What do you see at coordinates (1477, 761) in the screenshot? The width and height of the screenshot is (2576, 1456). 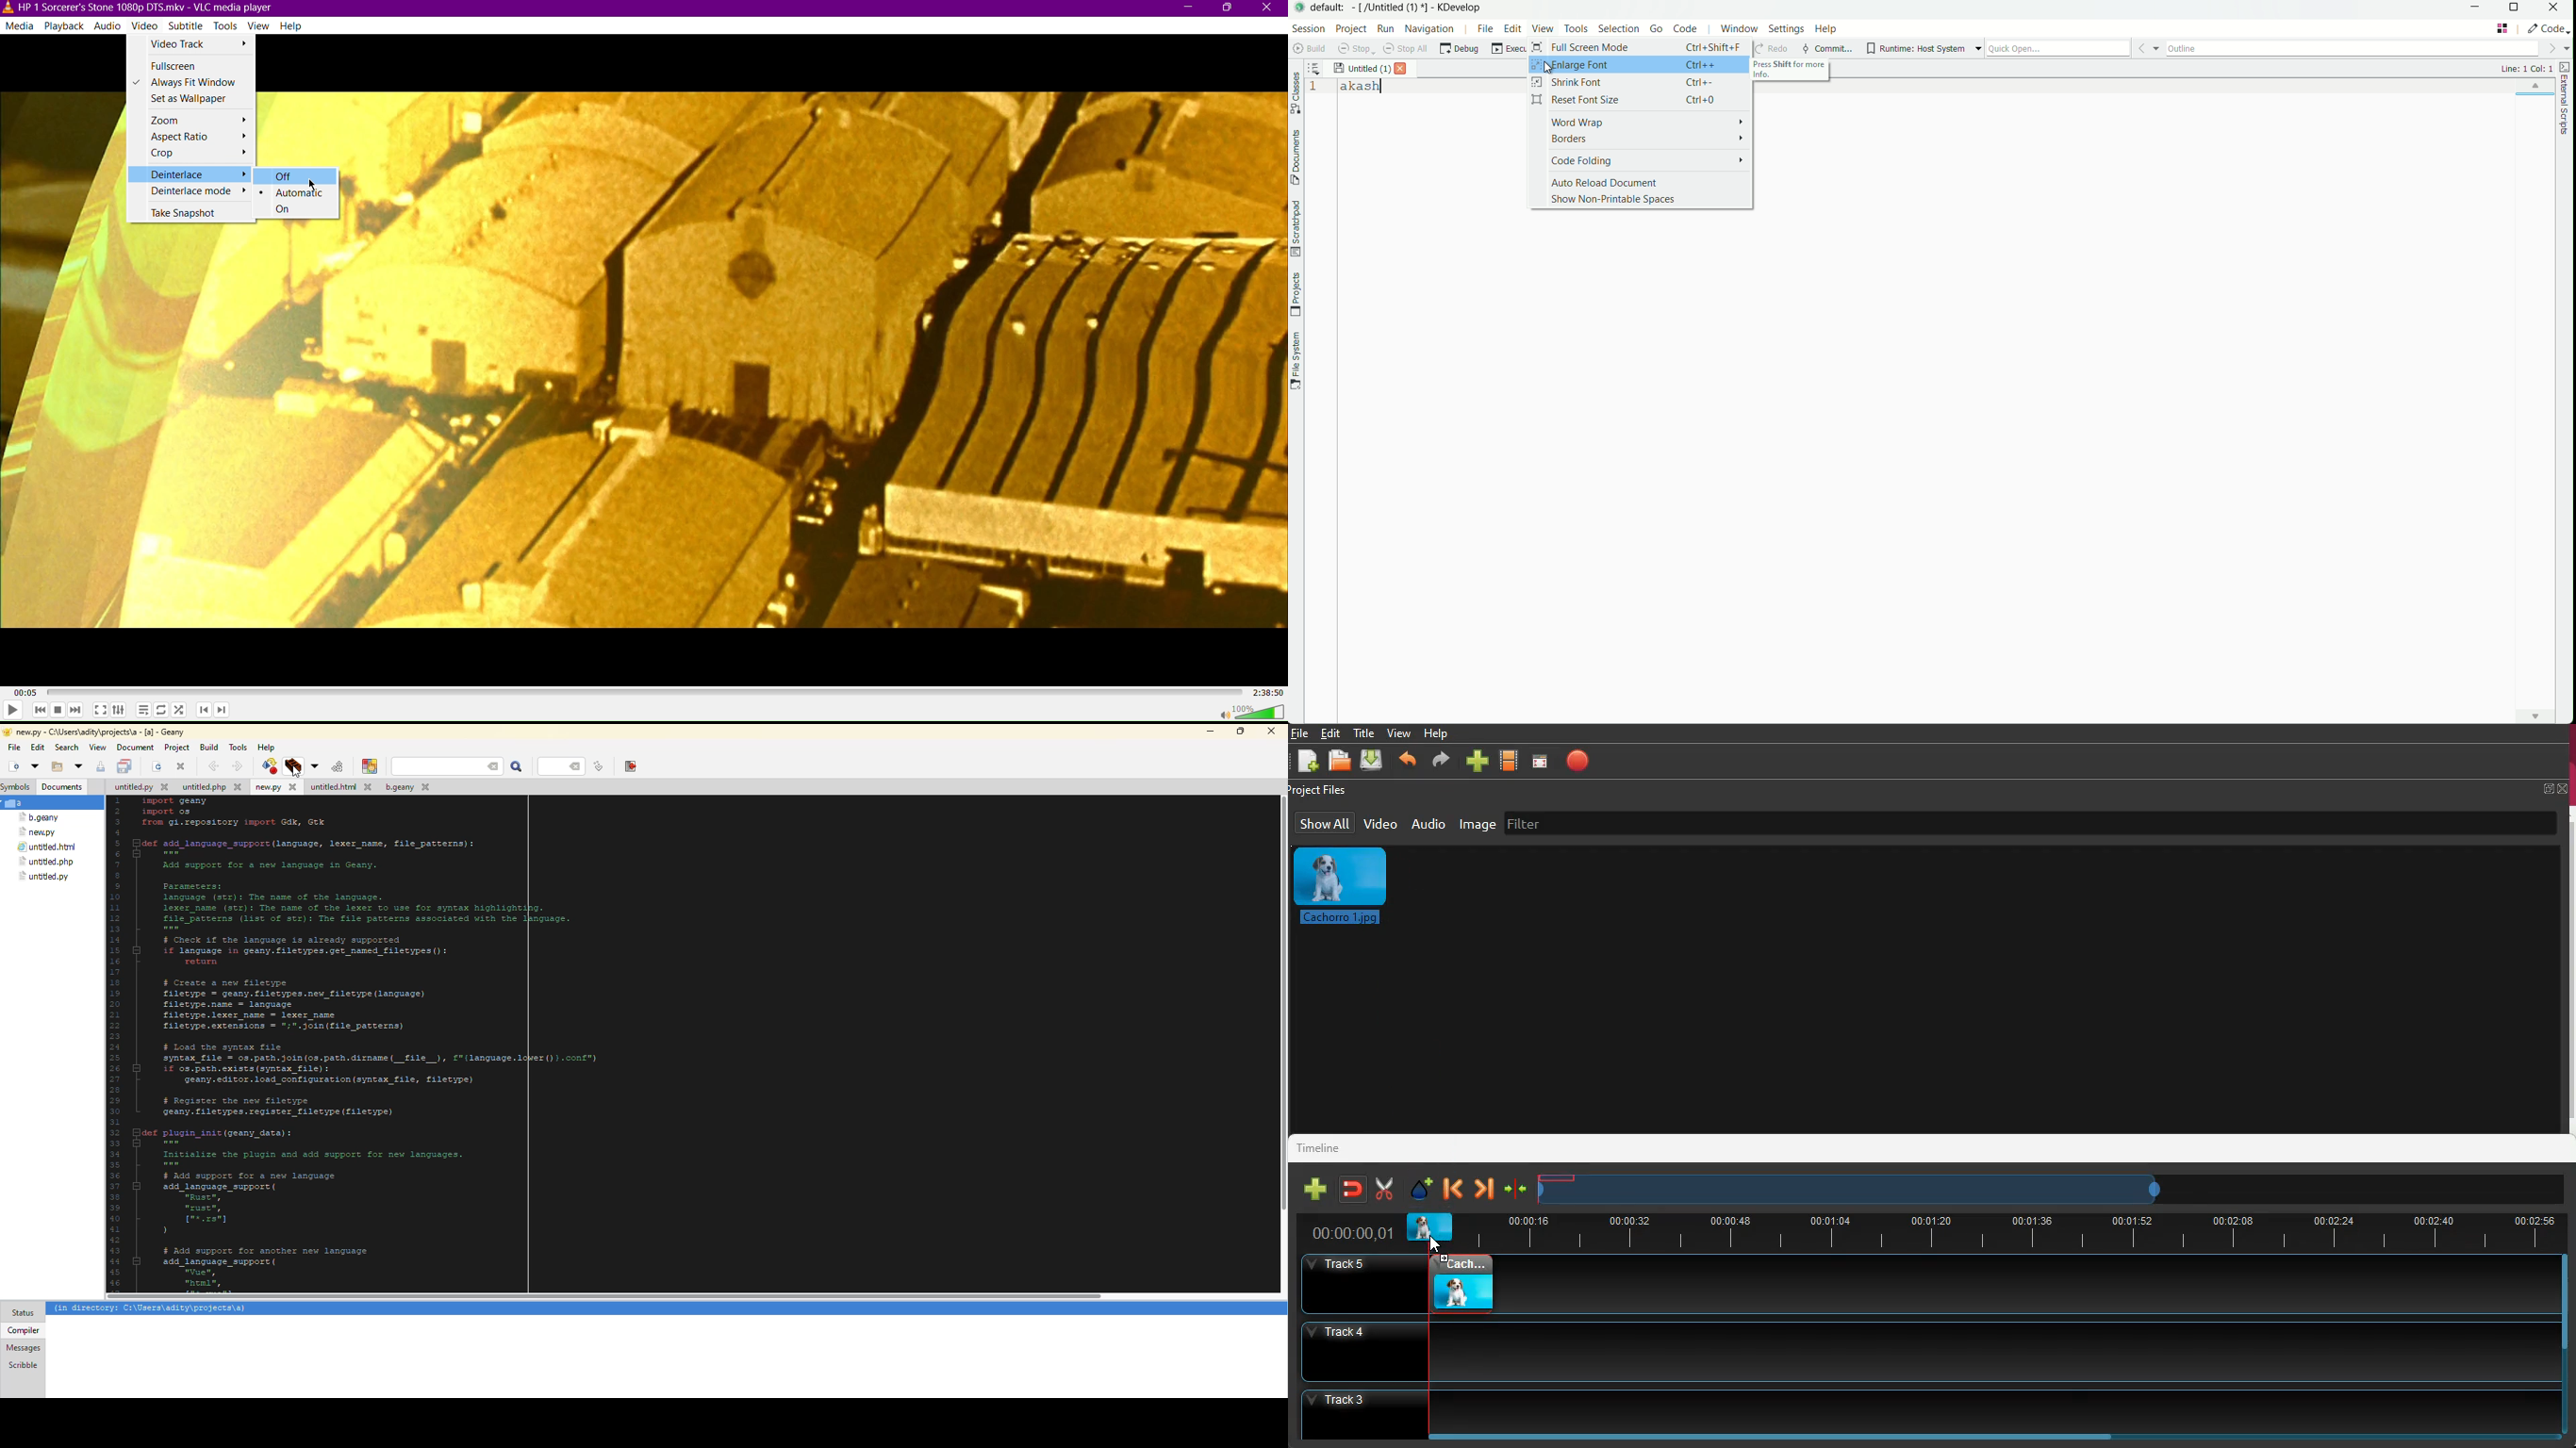 I see `more` at bounding box center [1477, 761].